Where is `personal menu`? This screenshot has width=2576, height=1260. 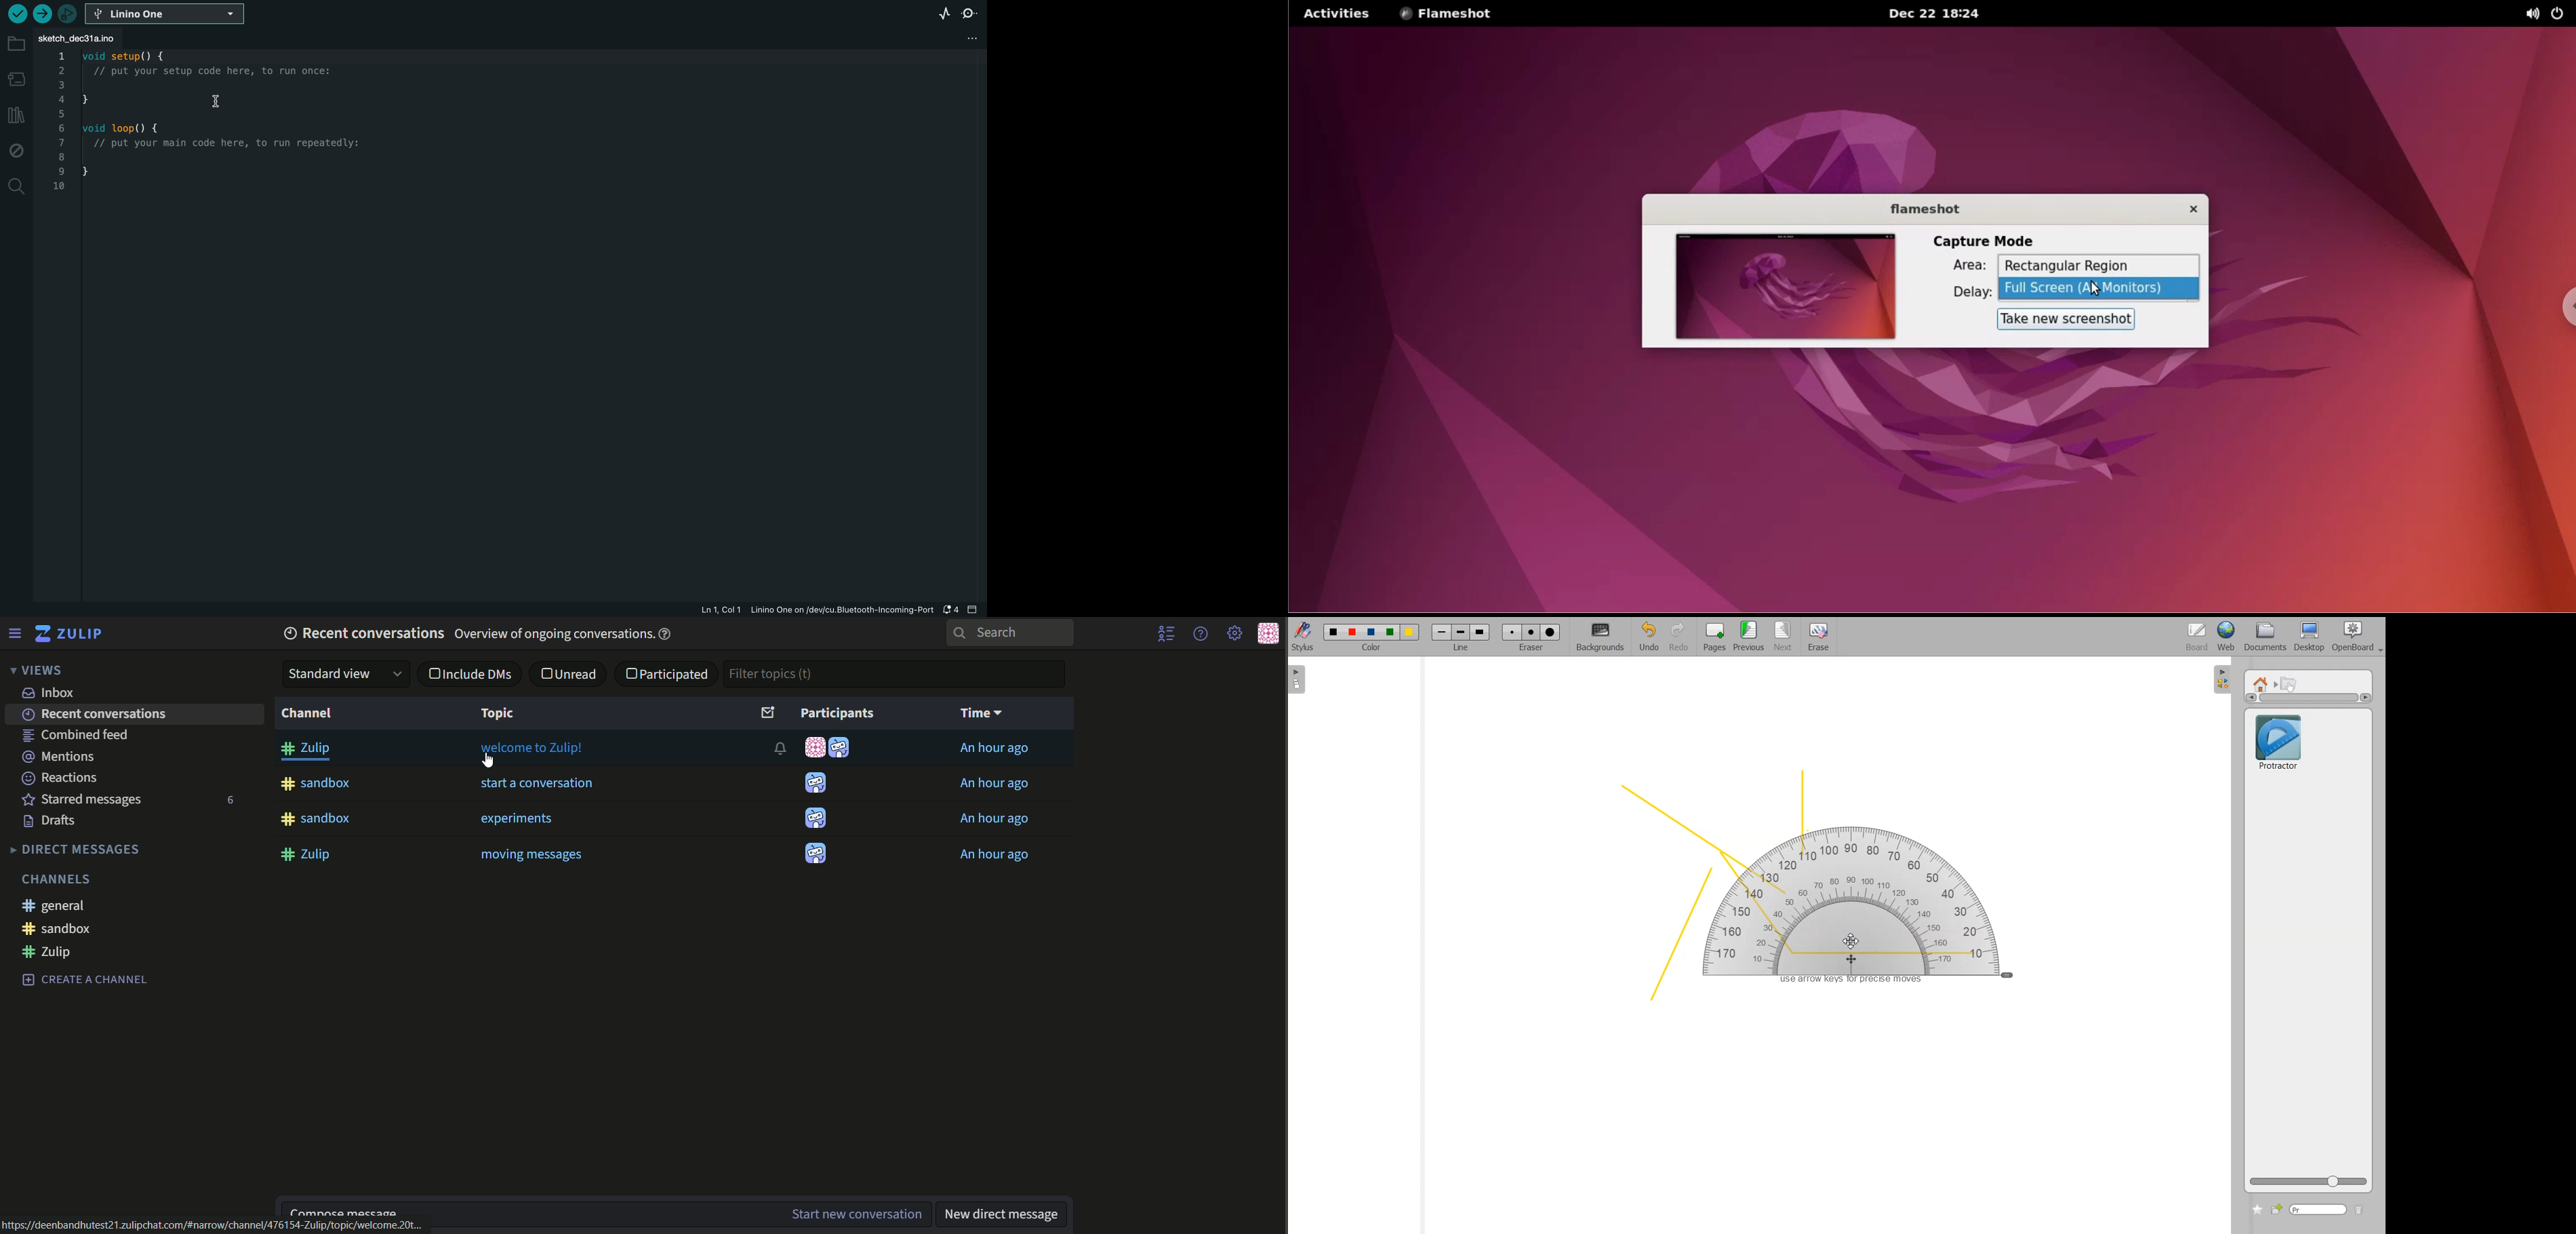 personal menu is located at coordinates (1268, 634).